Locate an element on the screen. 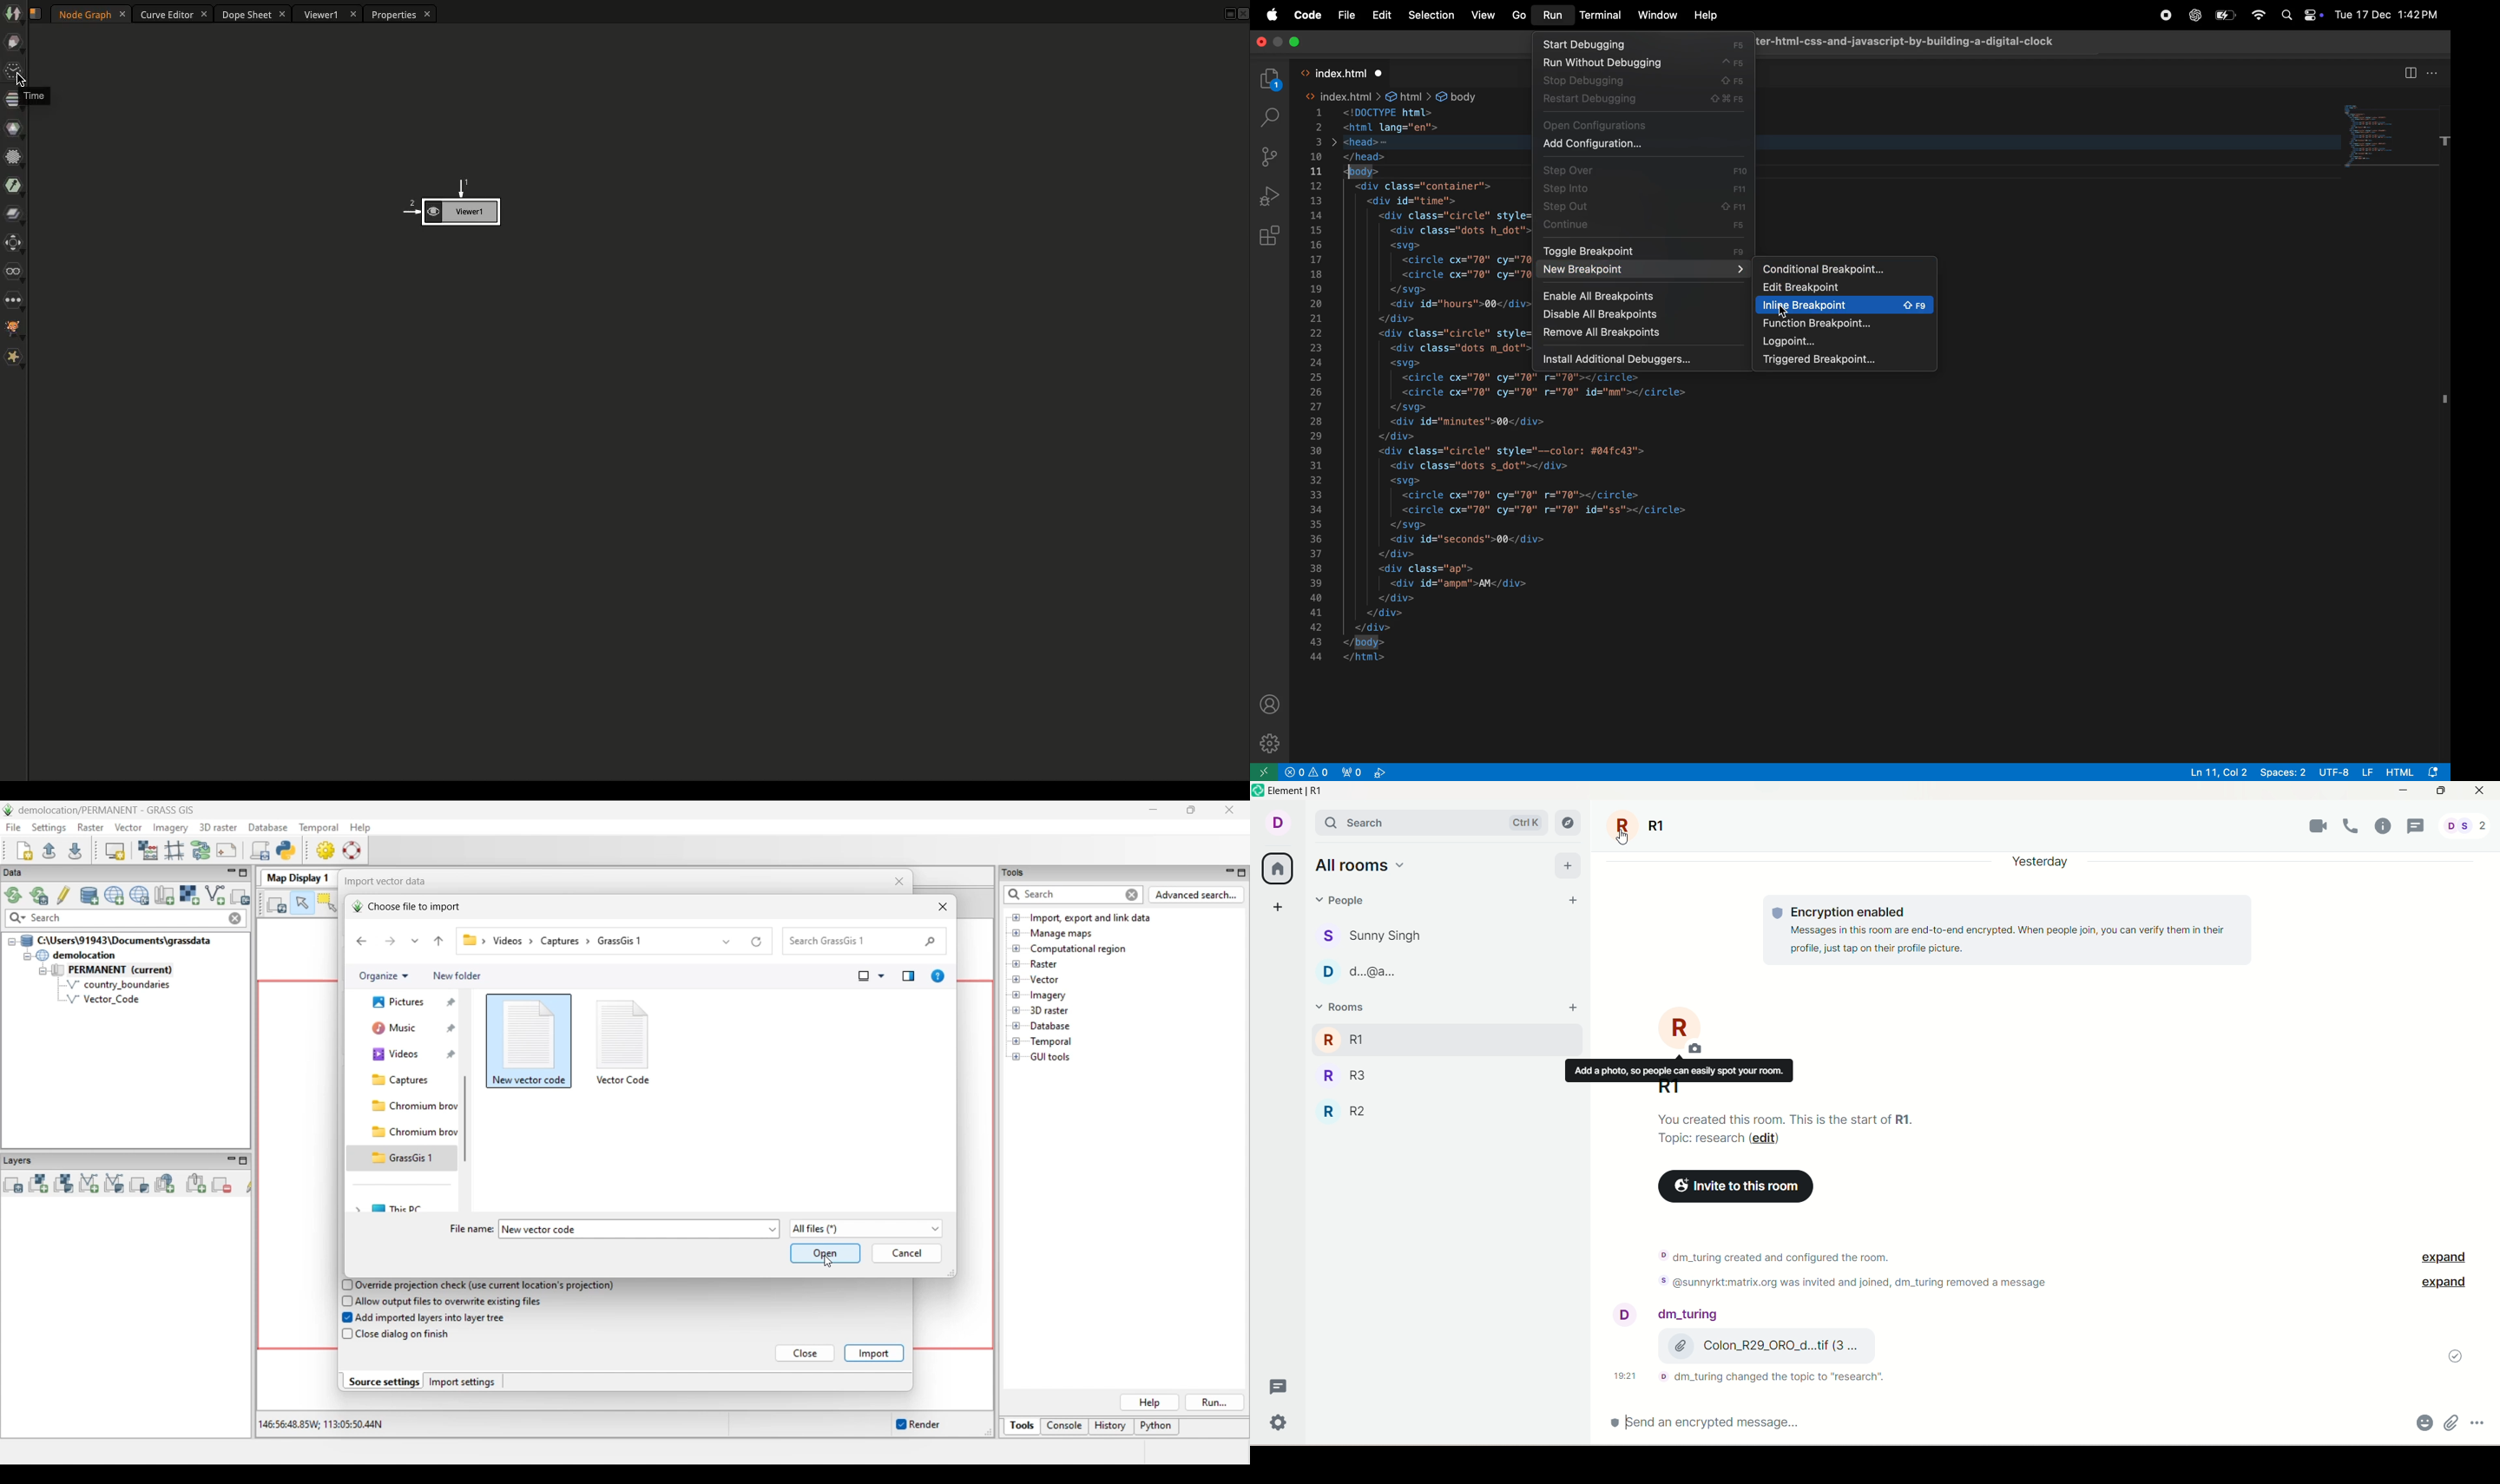  all room is located at coordinates (1276, 870).